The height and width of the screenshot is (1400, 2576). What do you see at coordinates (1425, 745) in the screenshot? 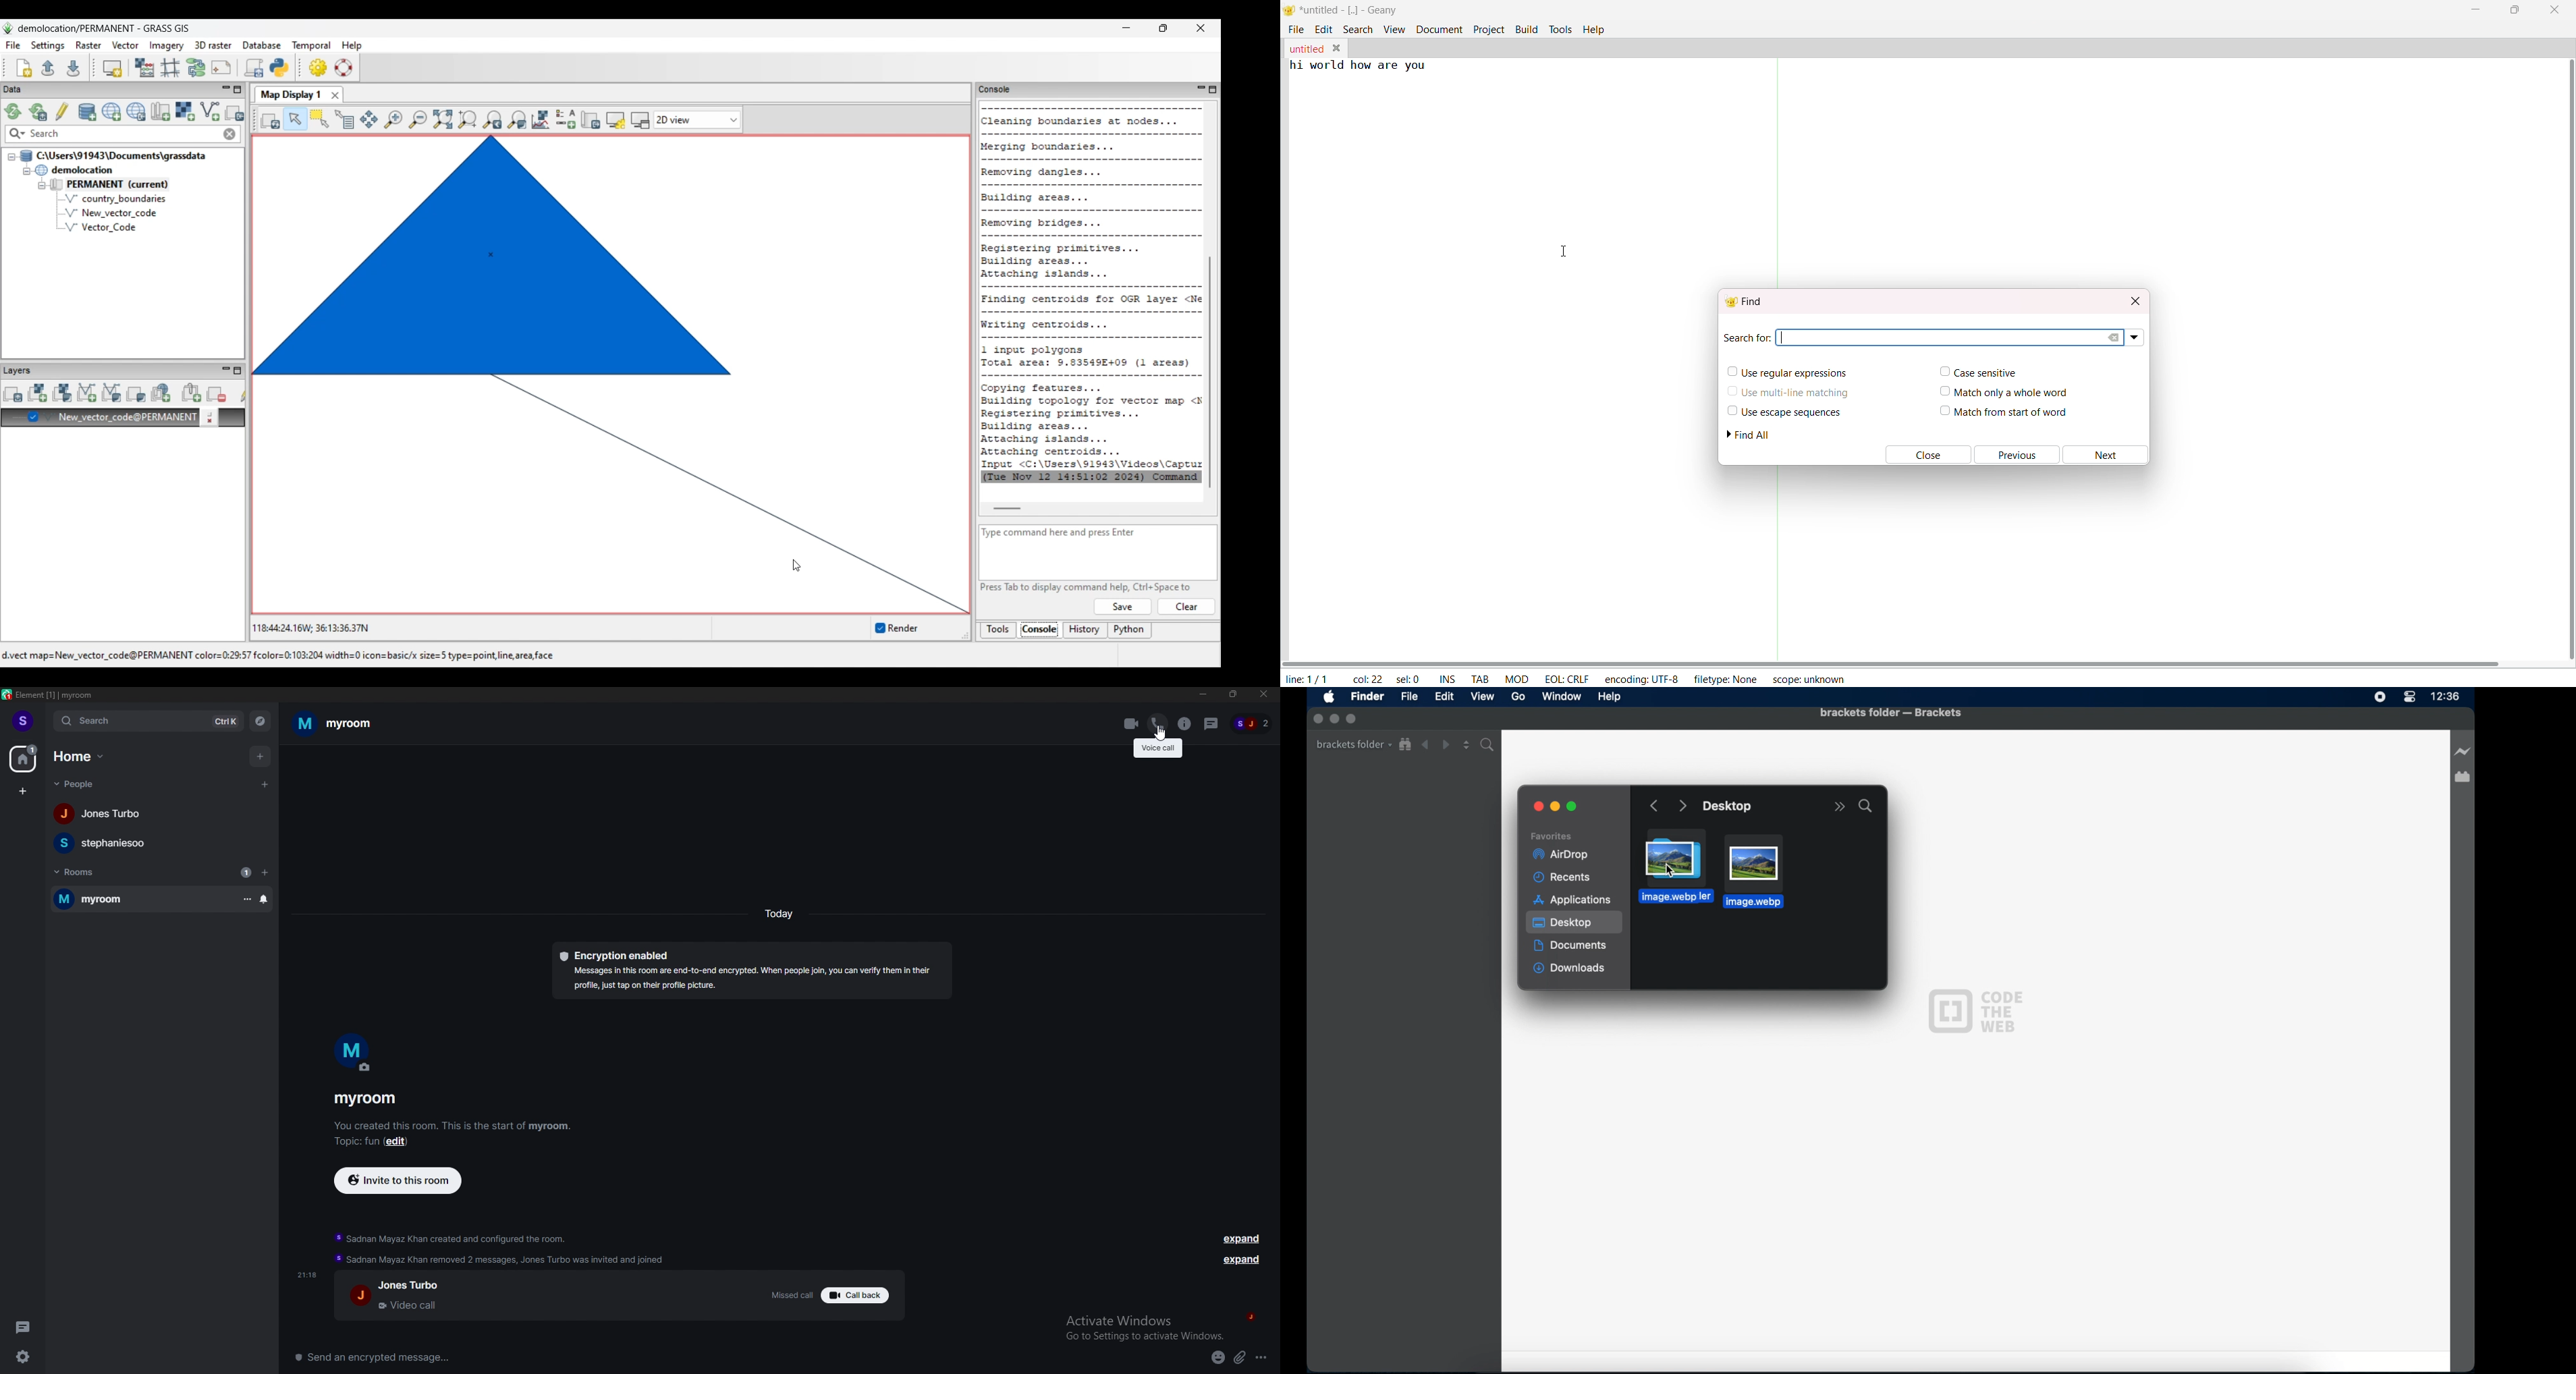
I see `back` at bounding box center [1425, 745].